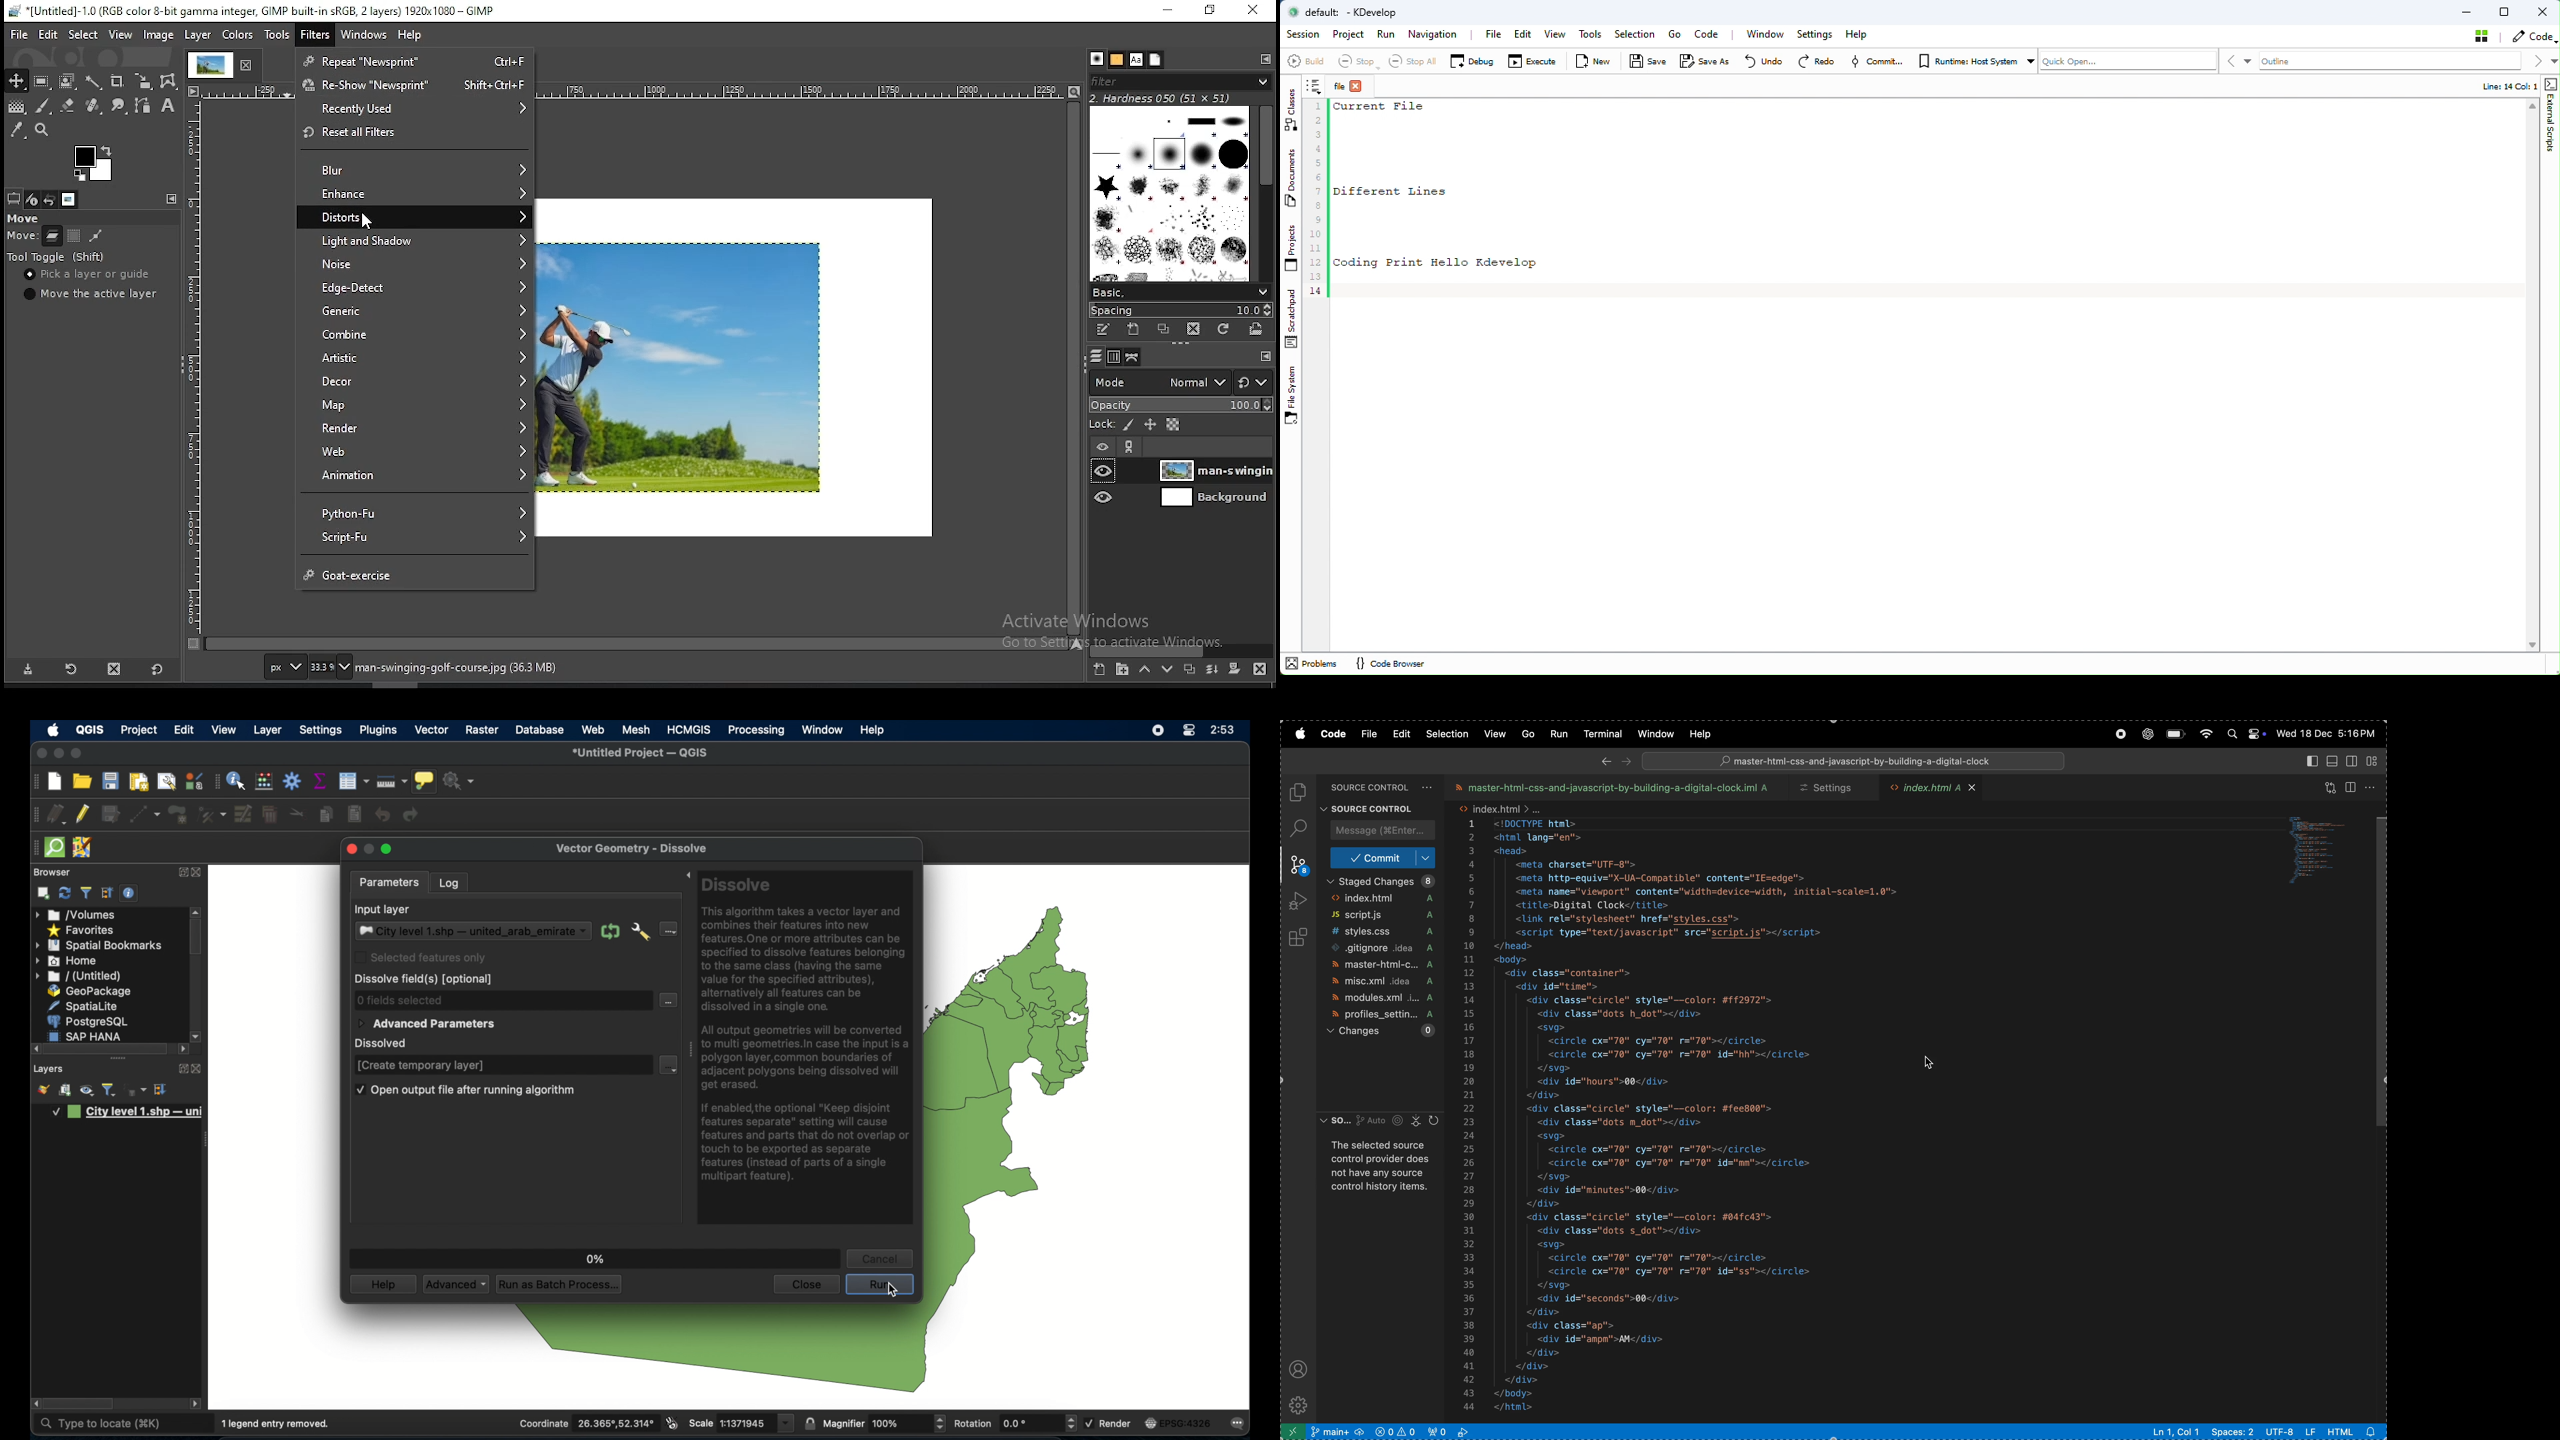 This screenshot has width=2576, height=1456. Describe the element at coordinates (1471, 1118) in the screenshot. I see `numbers` at that location.